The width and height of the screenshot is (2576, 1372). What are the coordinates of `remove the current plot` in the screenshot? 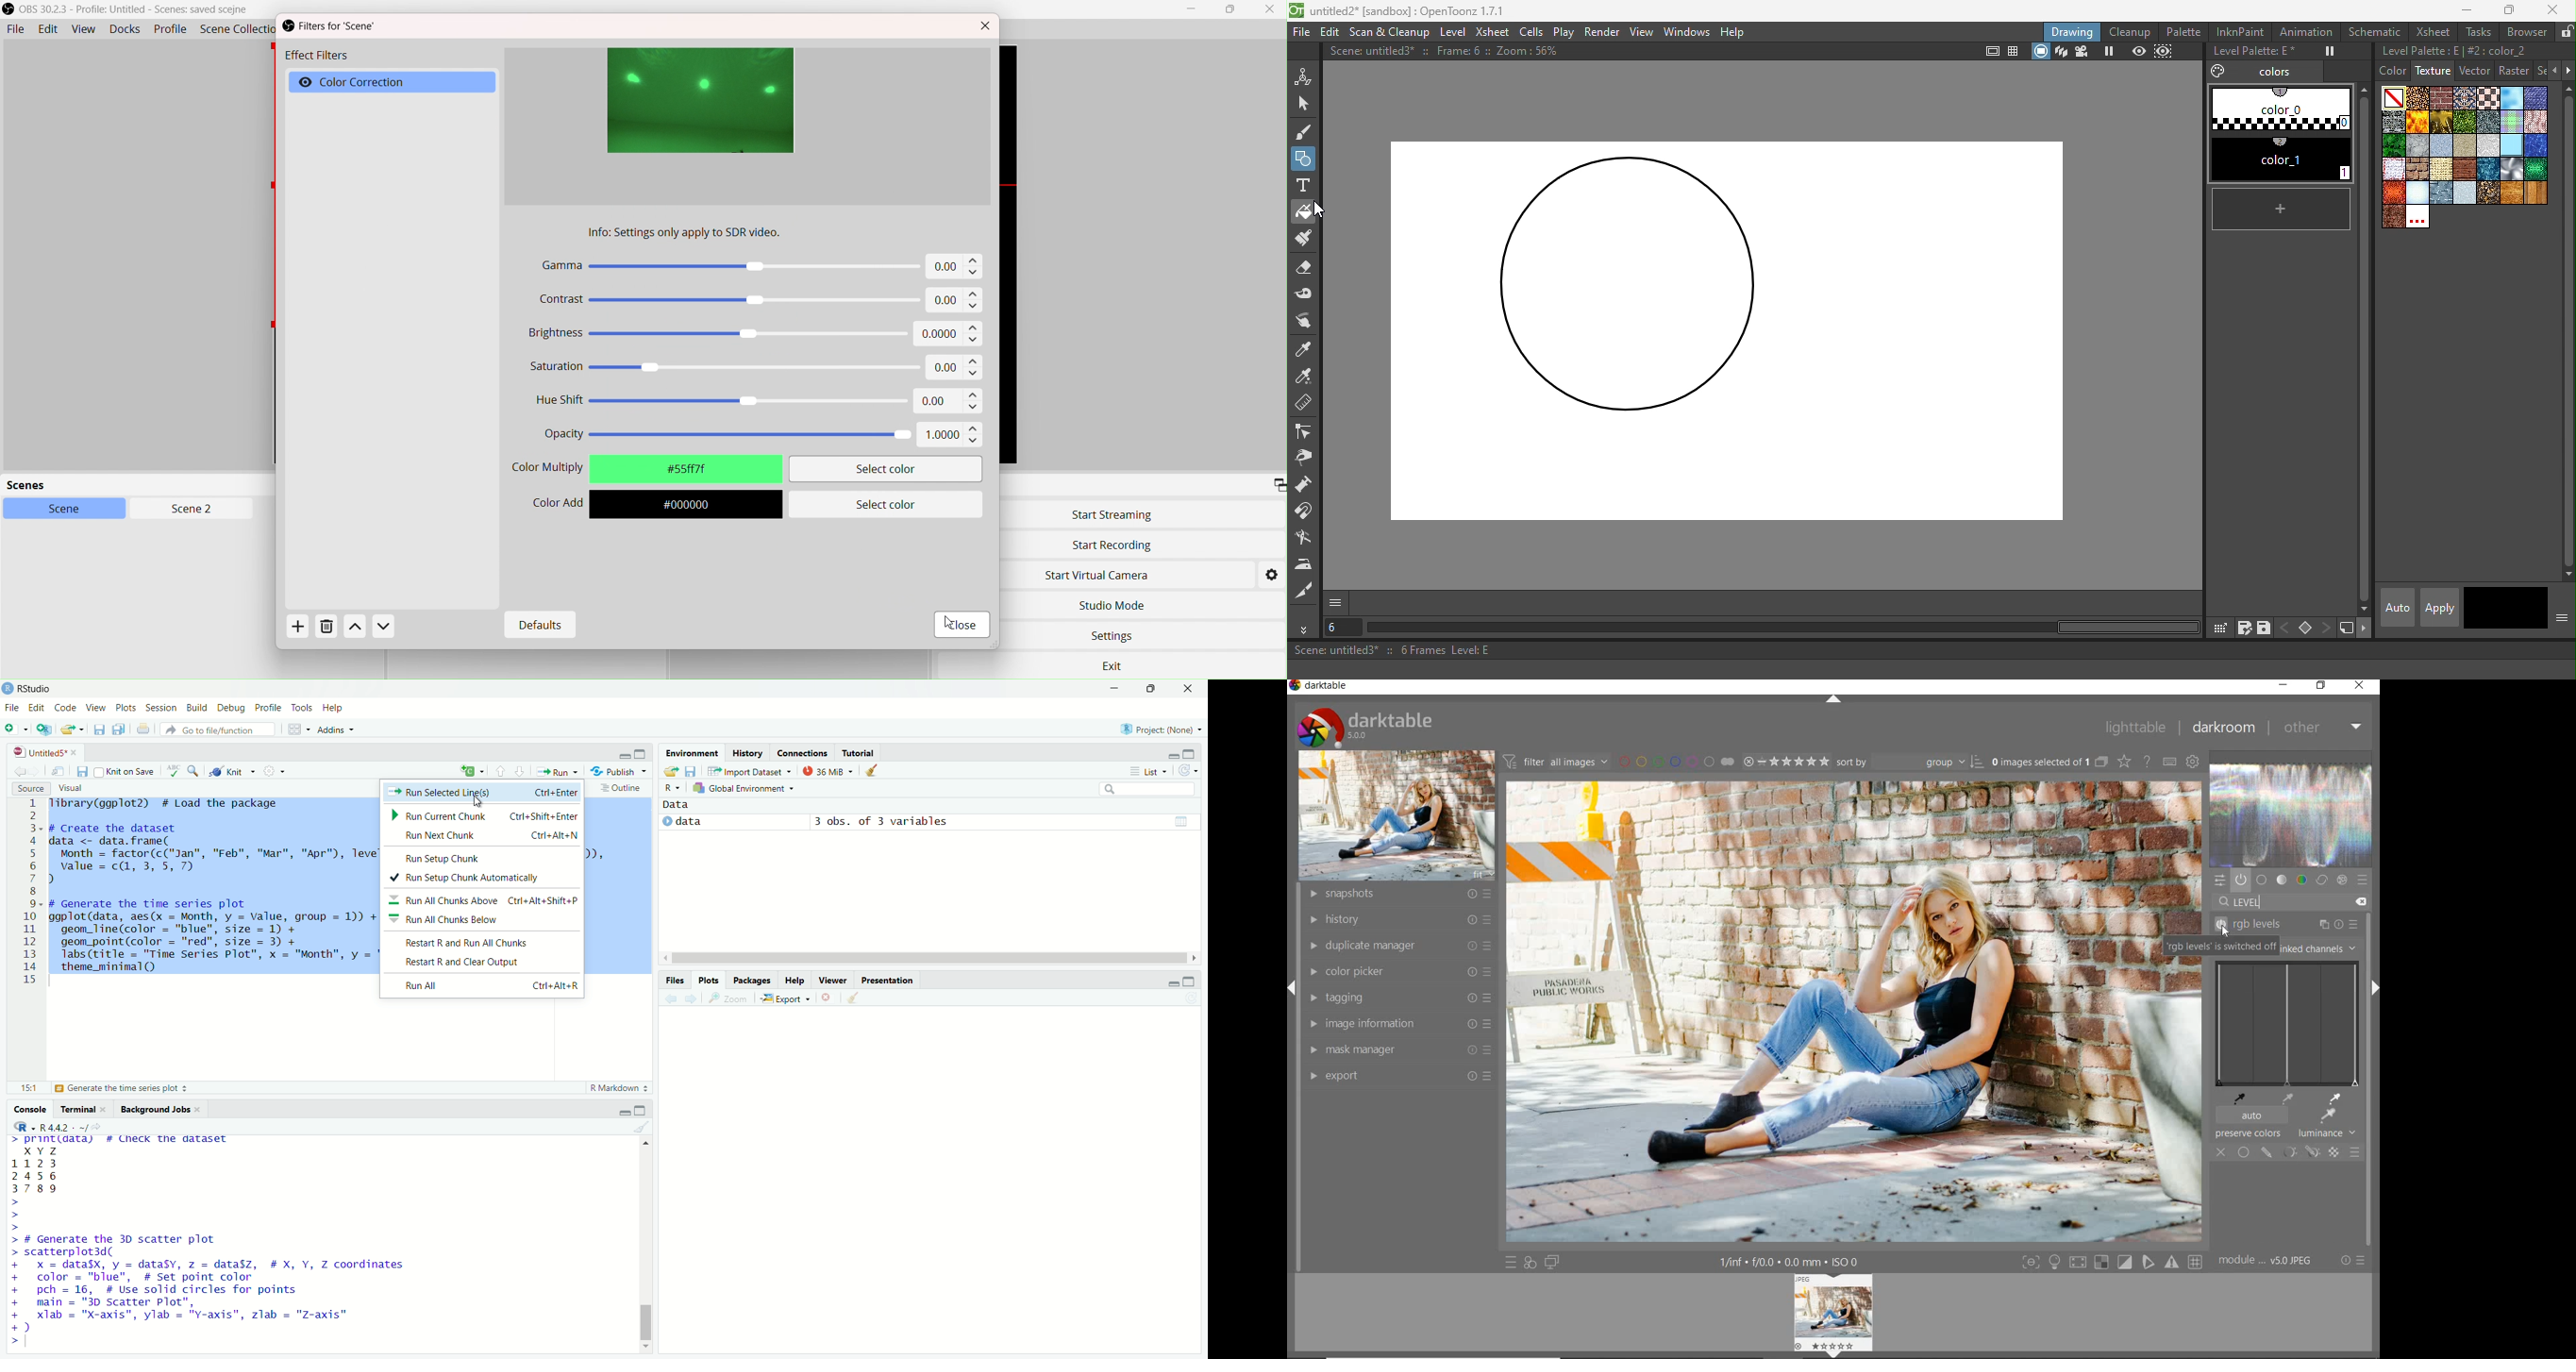 It's located at (828, 997).